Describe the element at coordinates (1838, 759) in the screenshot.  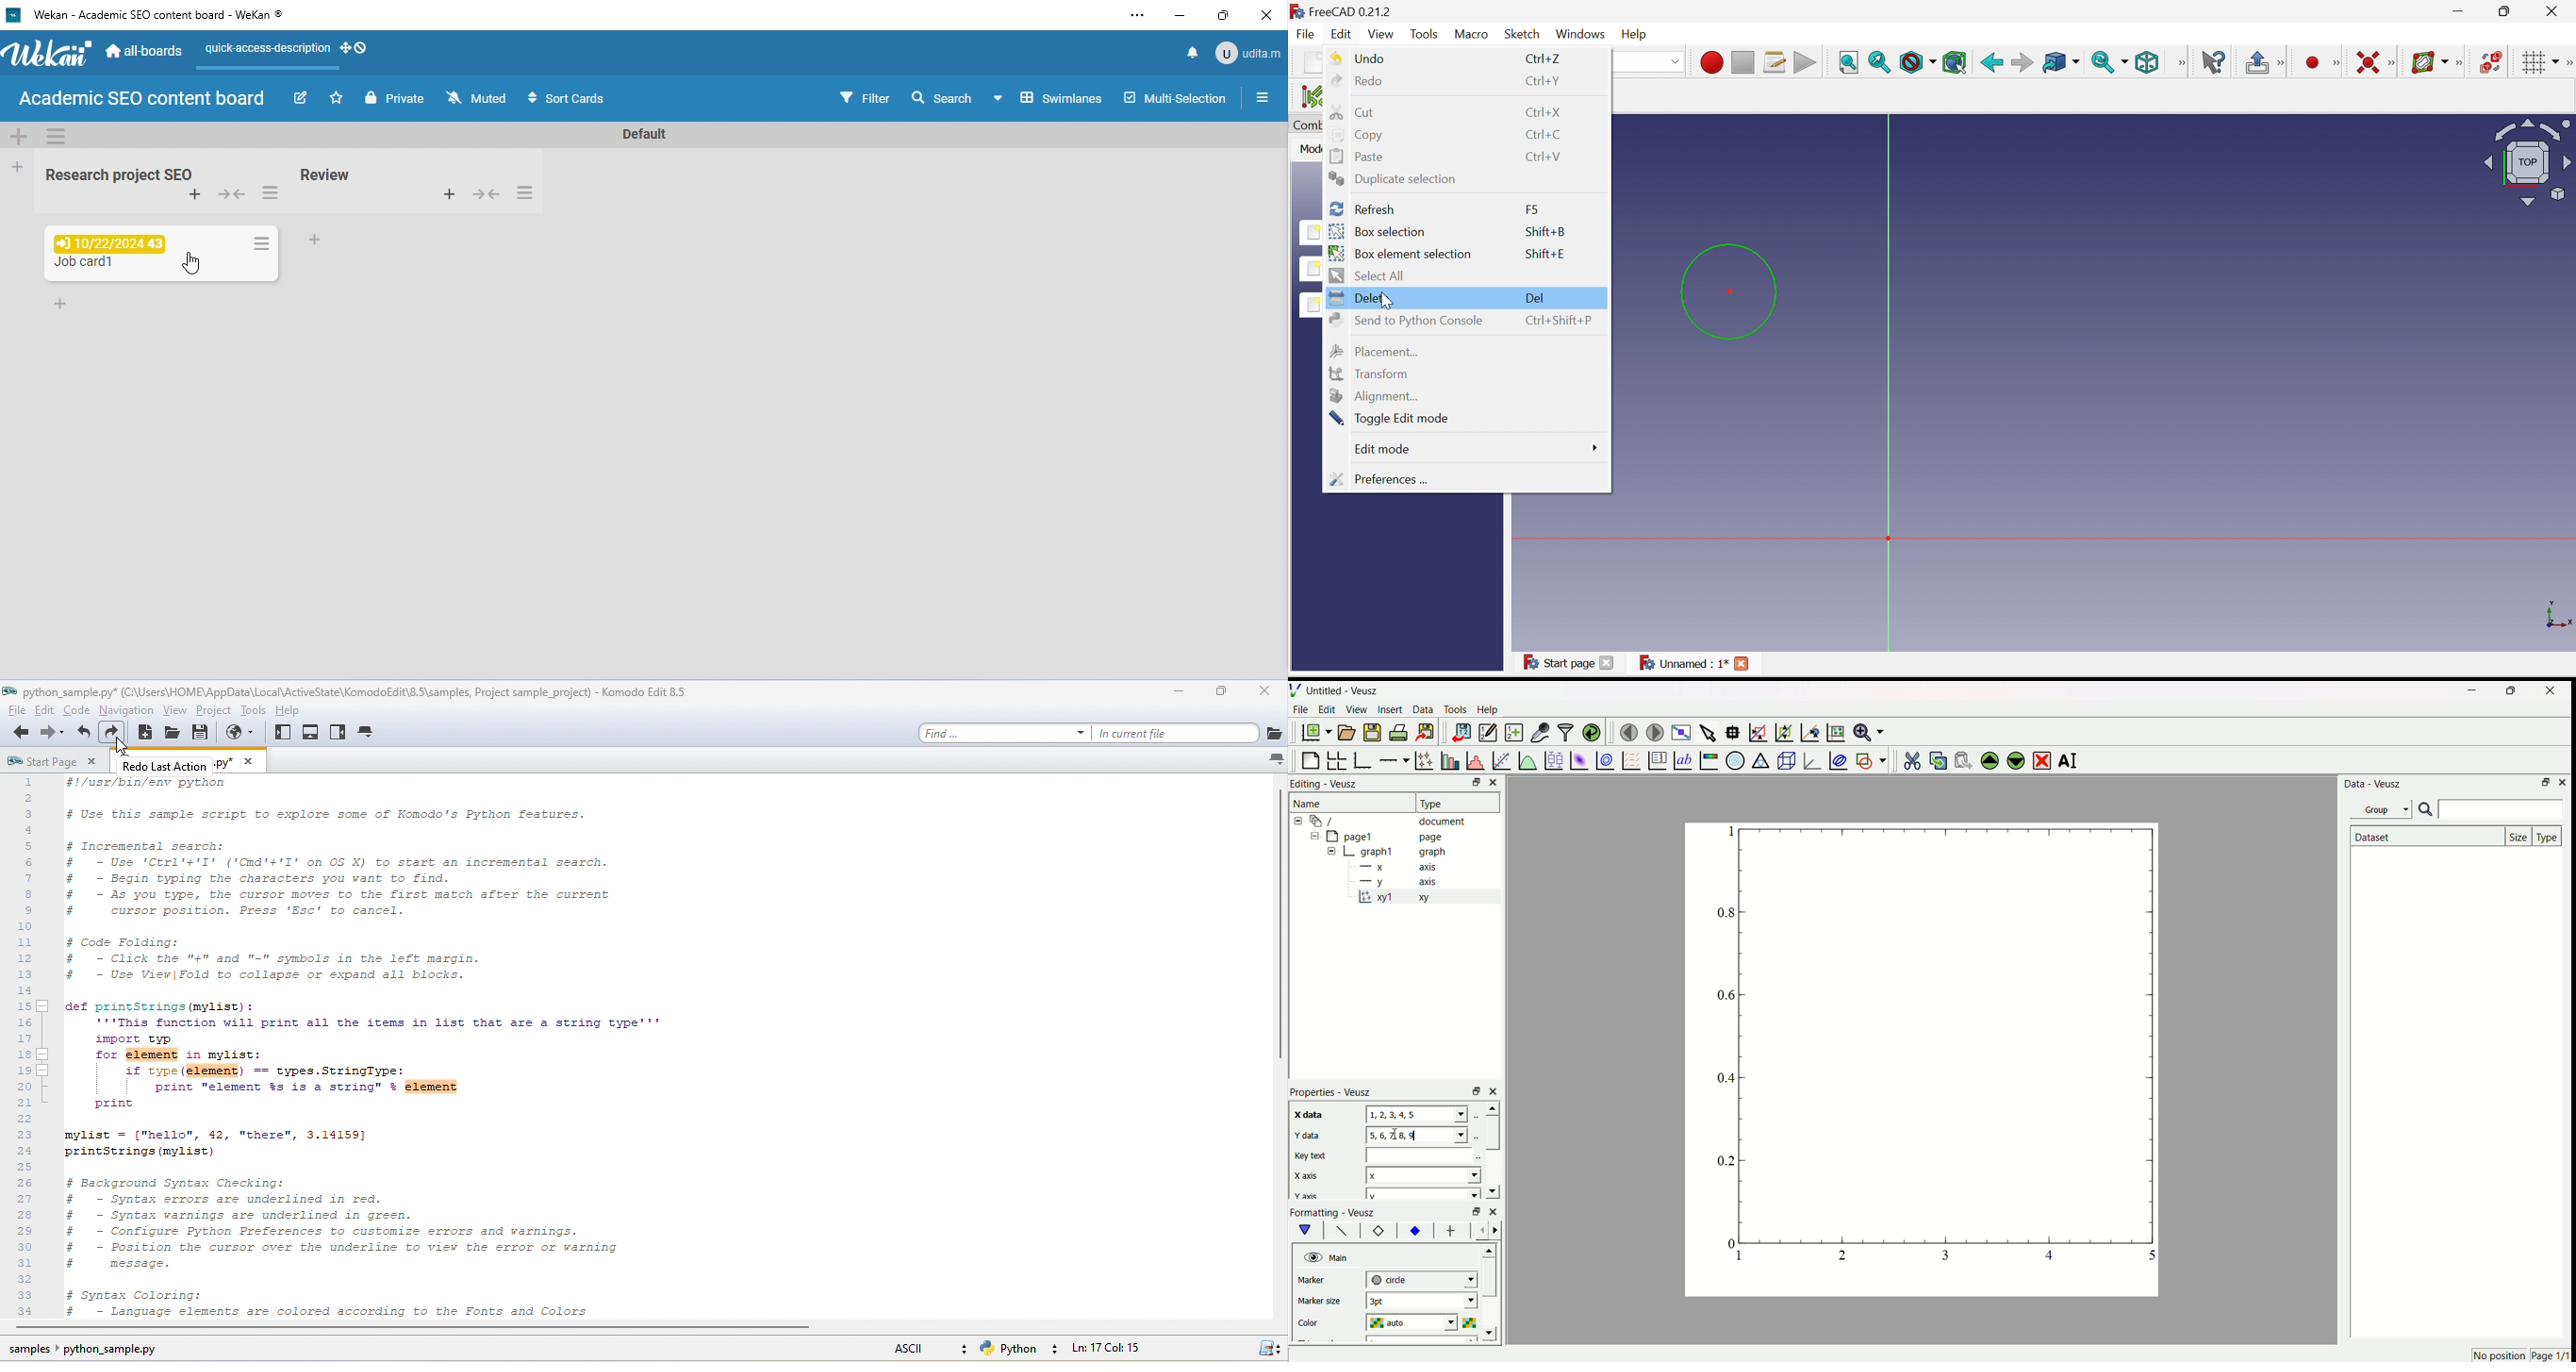
I see `plot covariance ellipses` at that location.